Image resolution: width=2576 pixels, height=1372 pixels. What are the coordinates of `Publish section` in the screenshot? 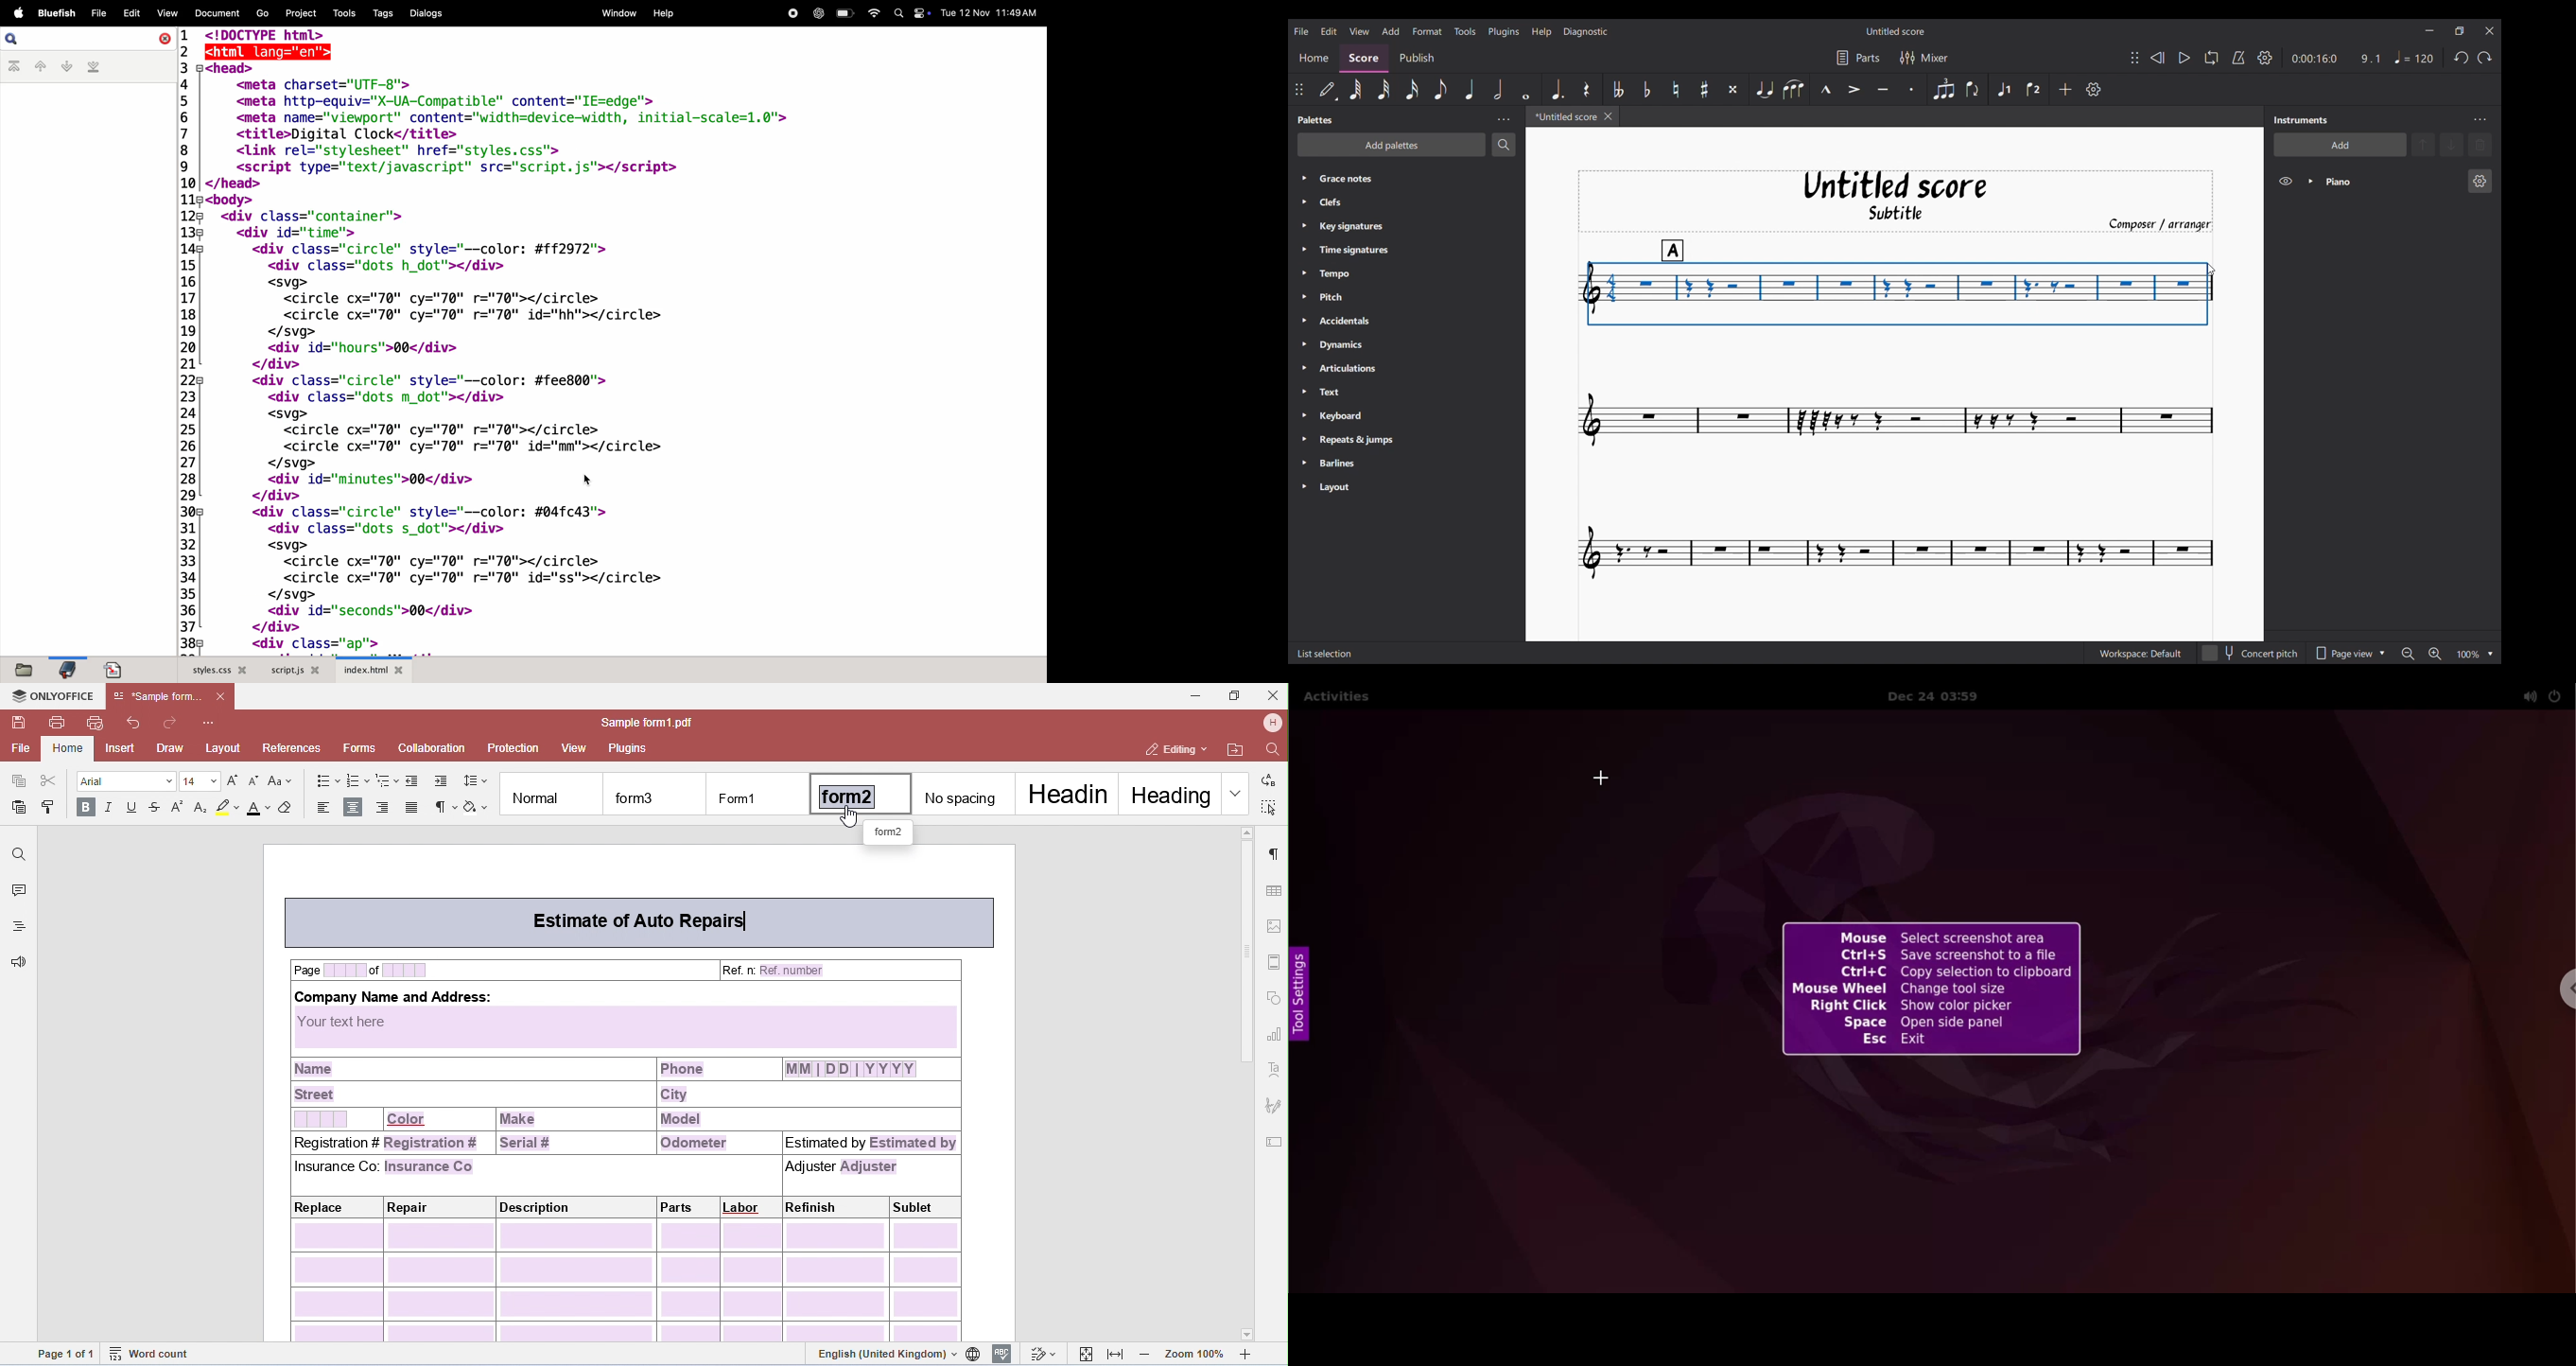 It's located at (1418, 56).